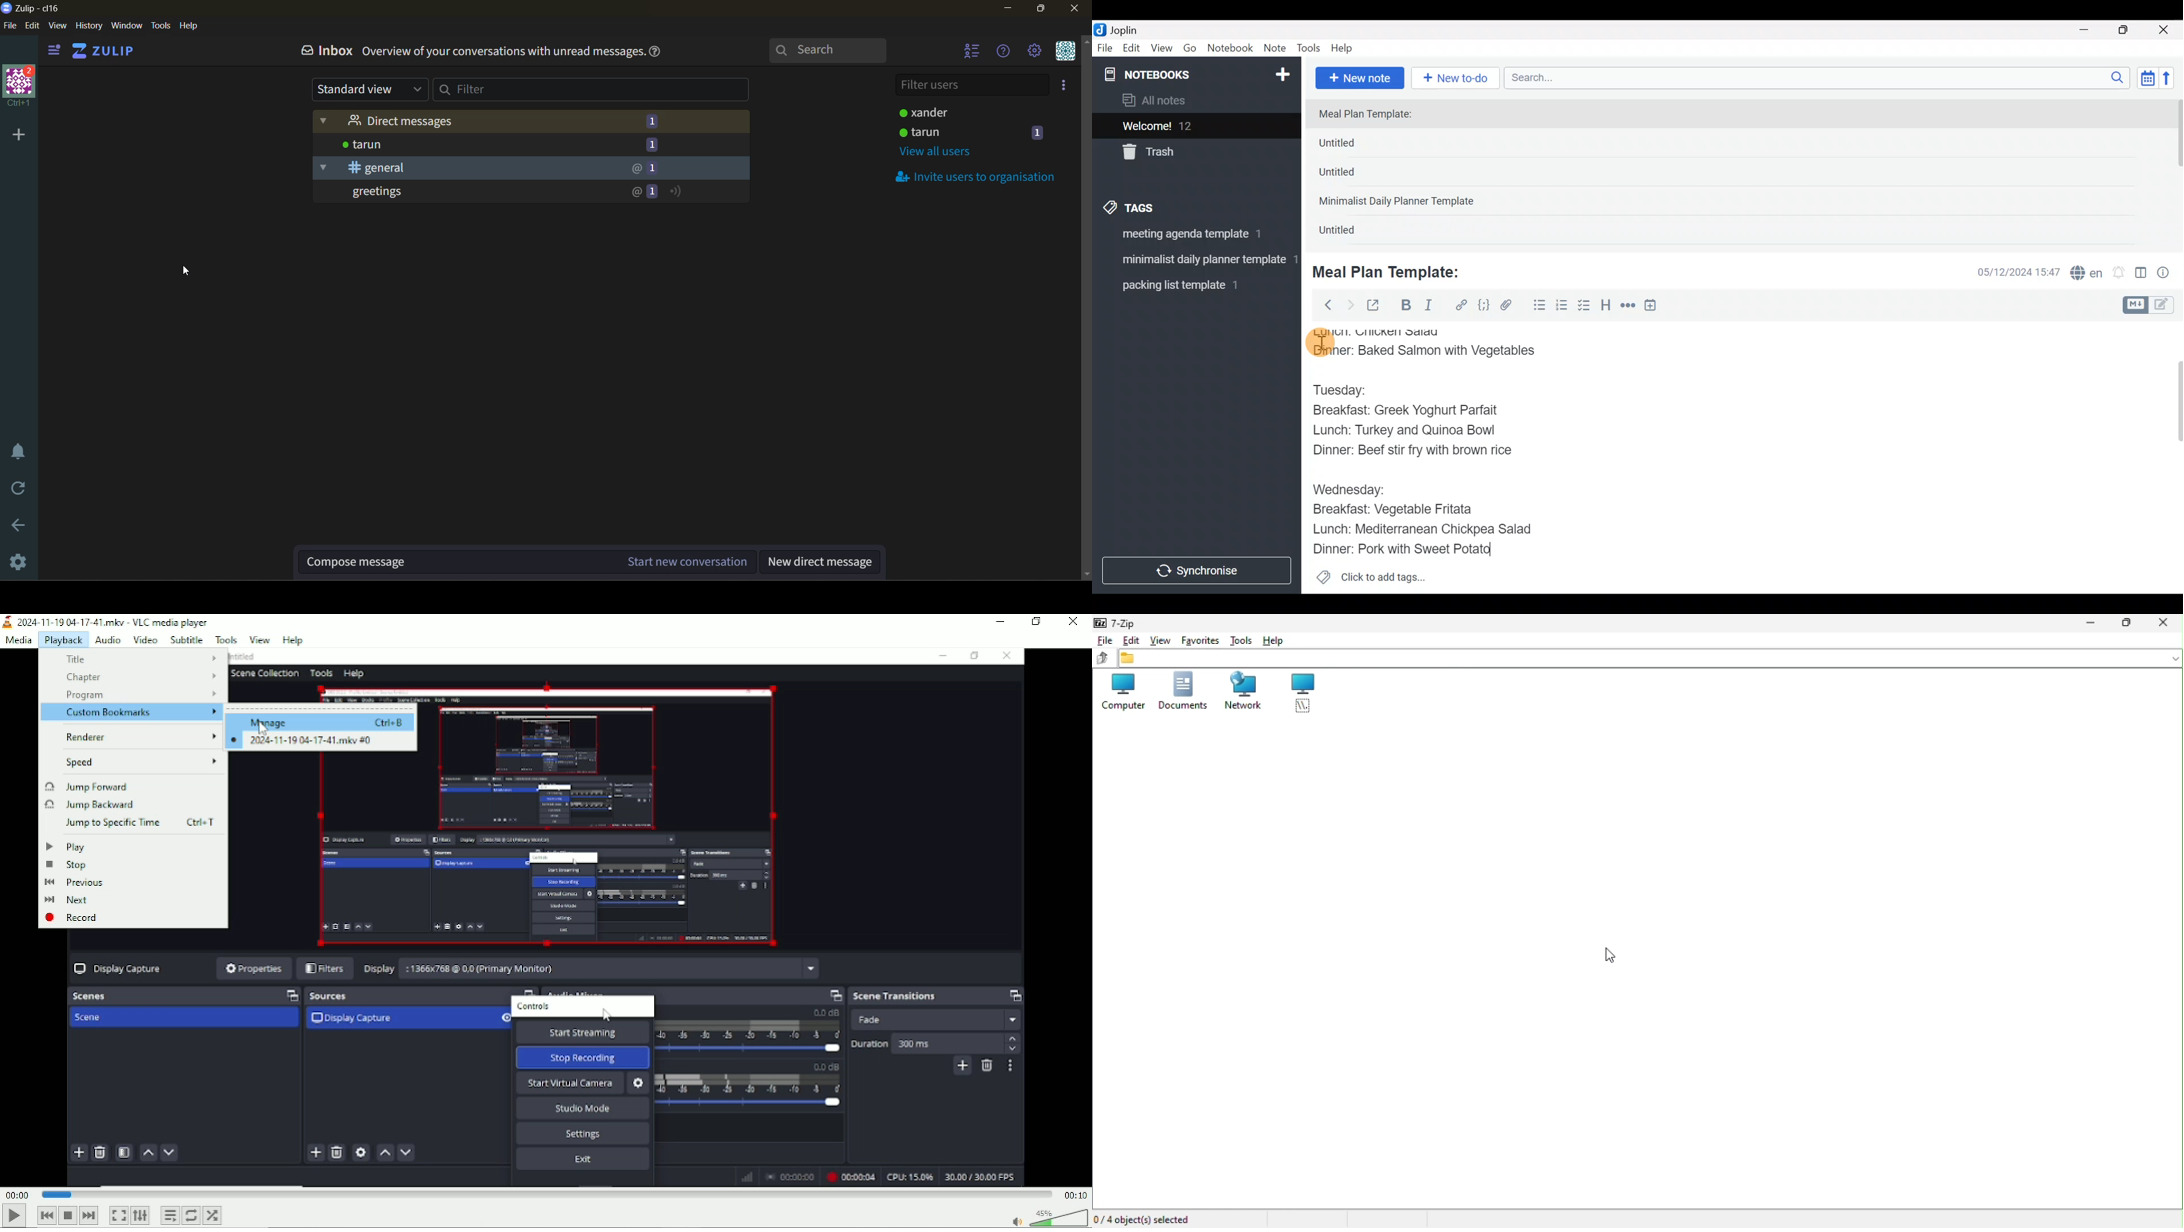  What do you see at coordinates (1377, 306) in the screenshot?
I see `Toggle external editing` at bounding box center [1377, 306].